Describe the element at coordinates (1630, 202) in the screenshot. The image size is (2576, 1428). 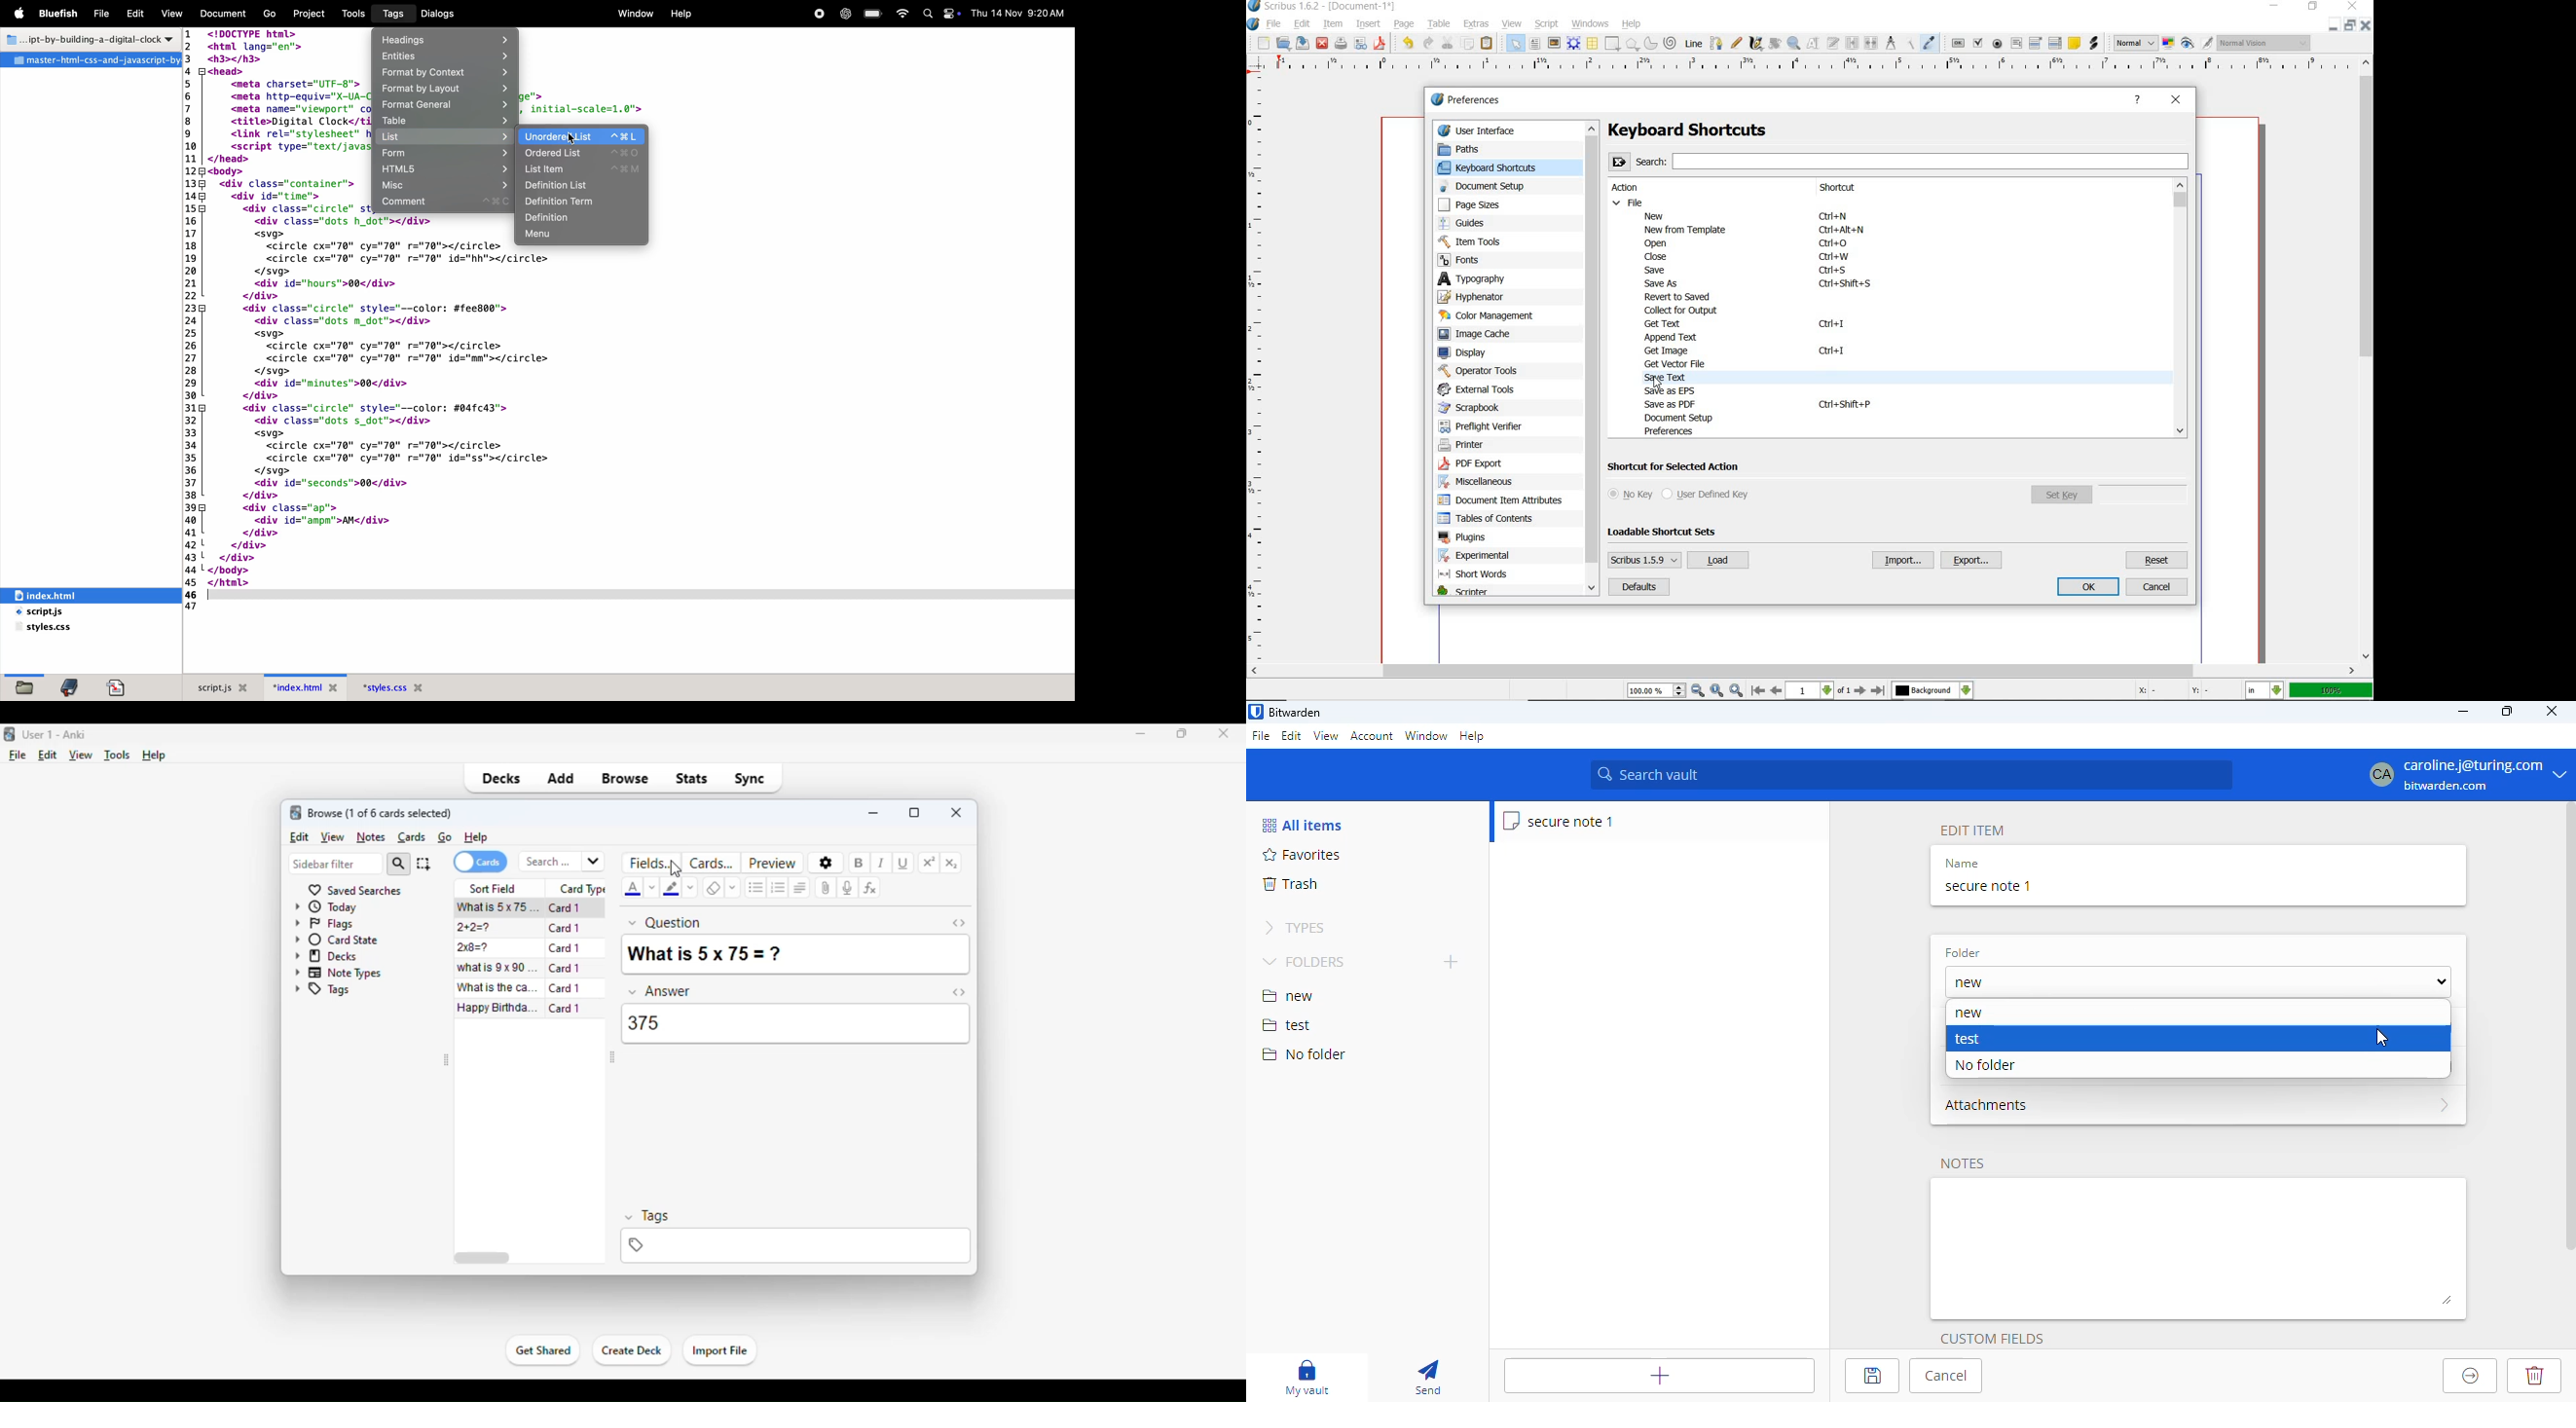
I see `file` at that location.